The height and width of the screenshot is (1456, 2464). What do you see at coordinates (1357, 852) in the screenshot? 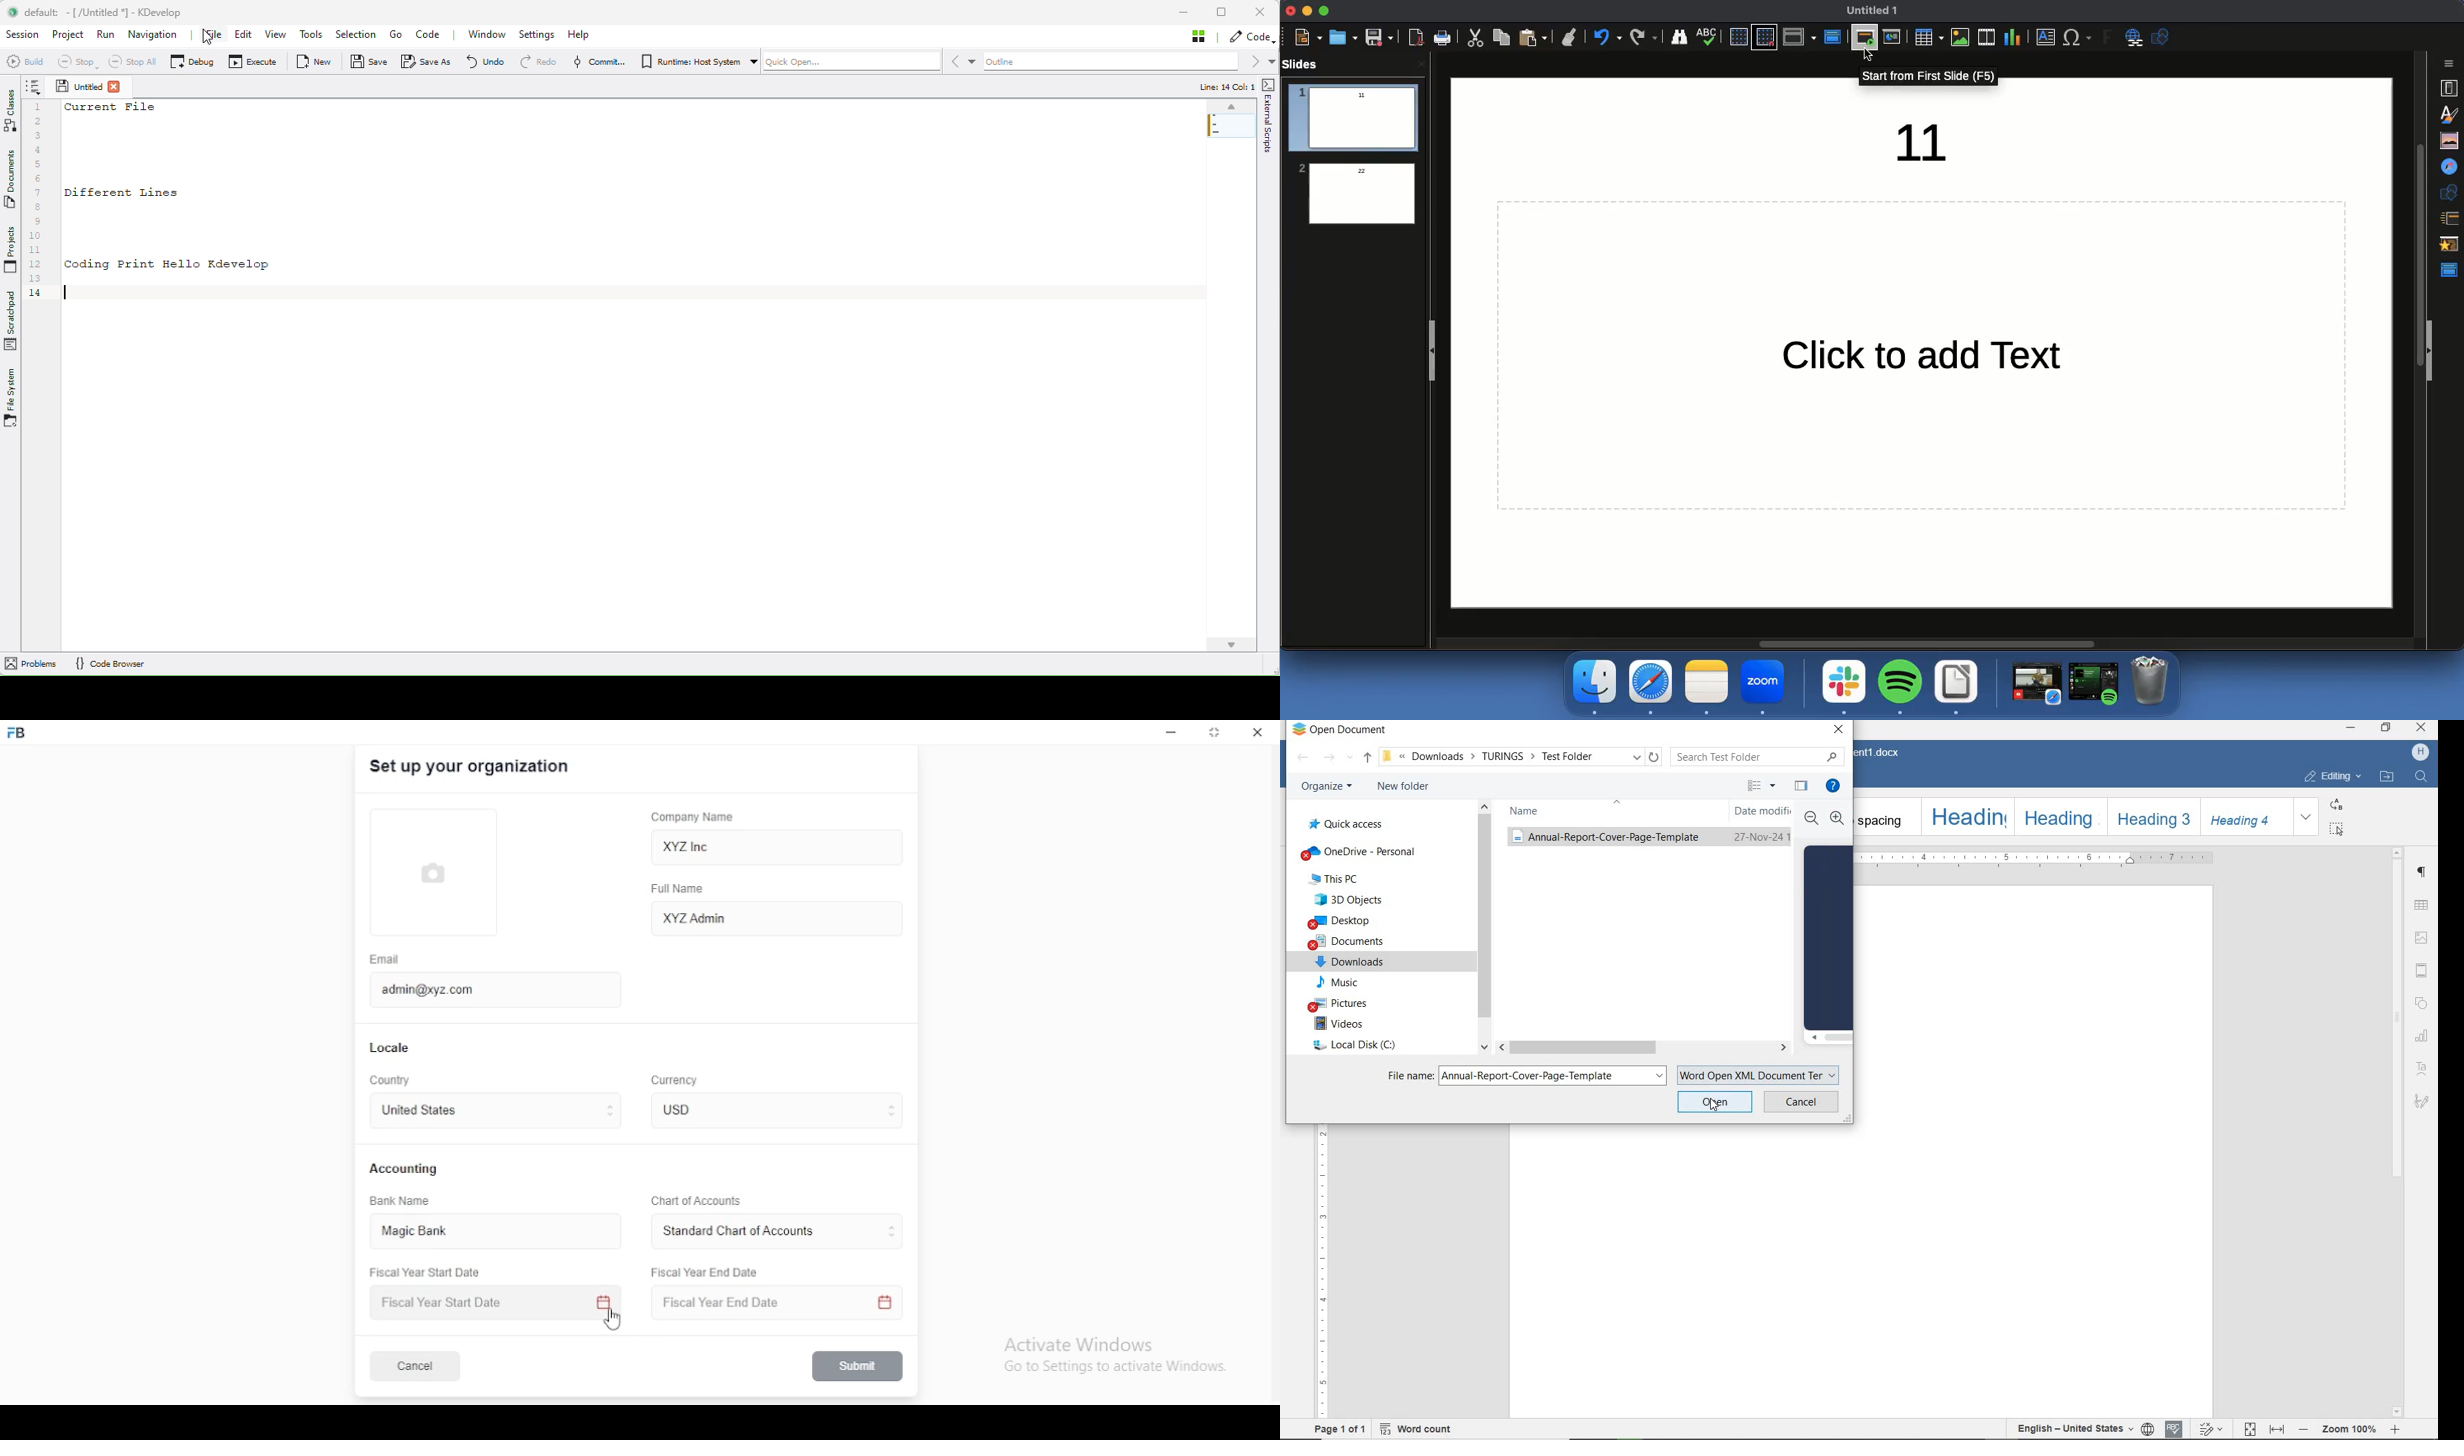
I see `OneDrive - Personal` at bounding box center [1357, 852].